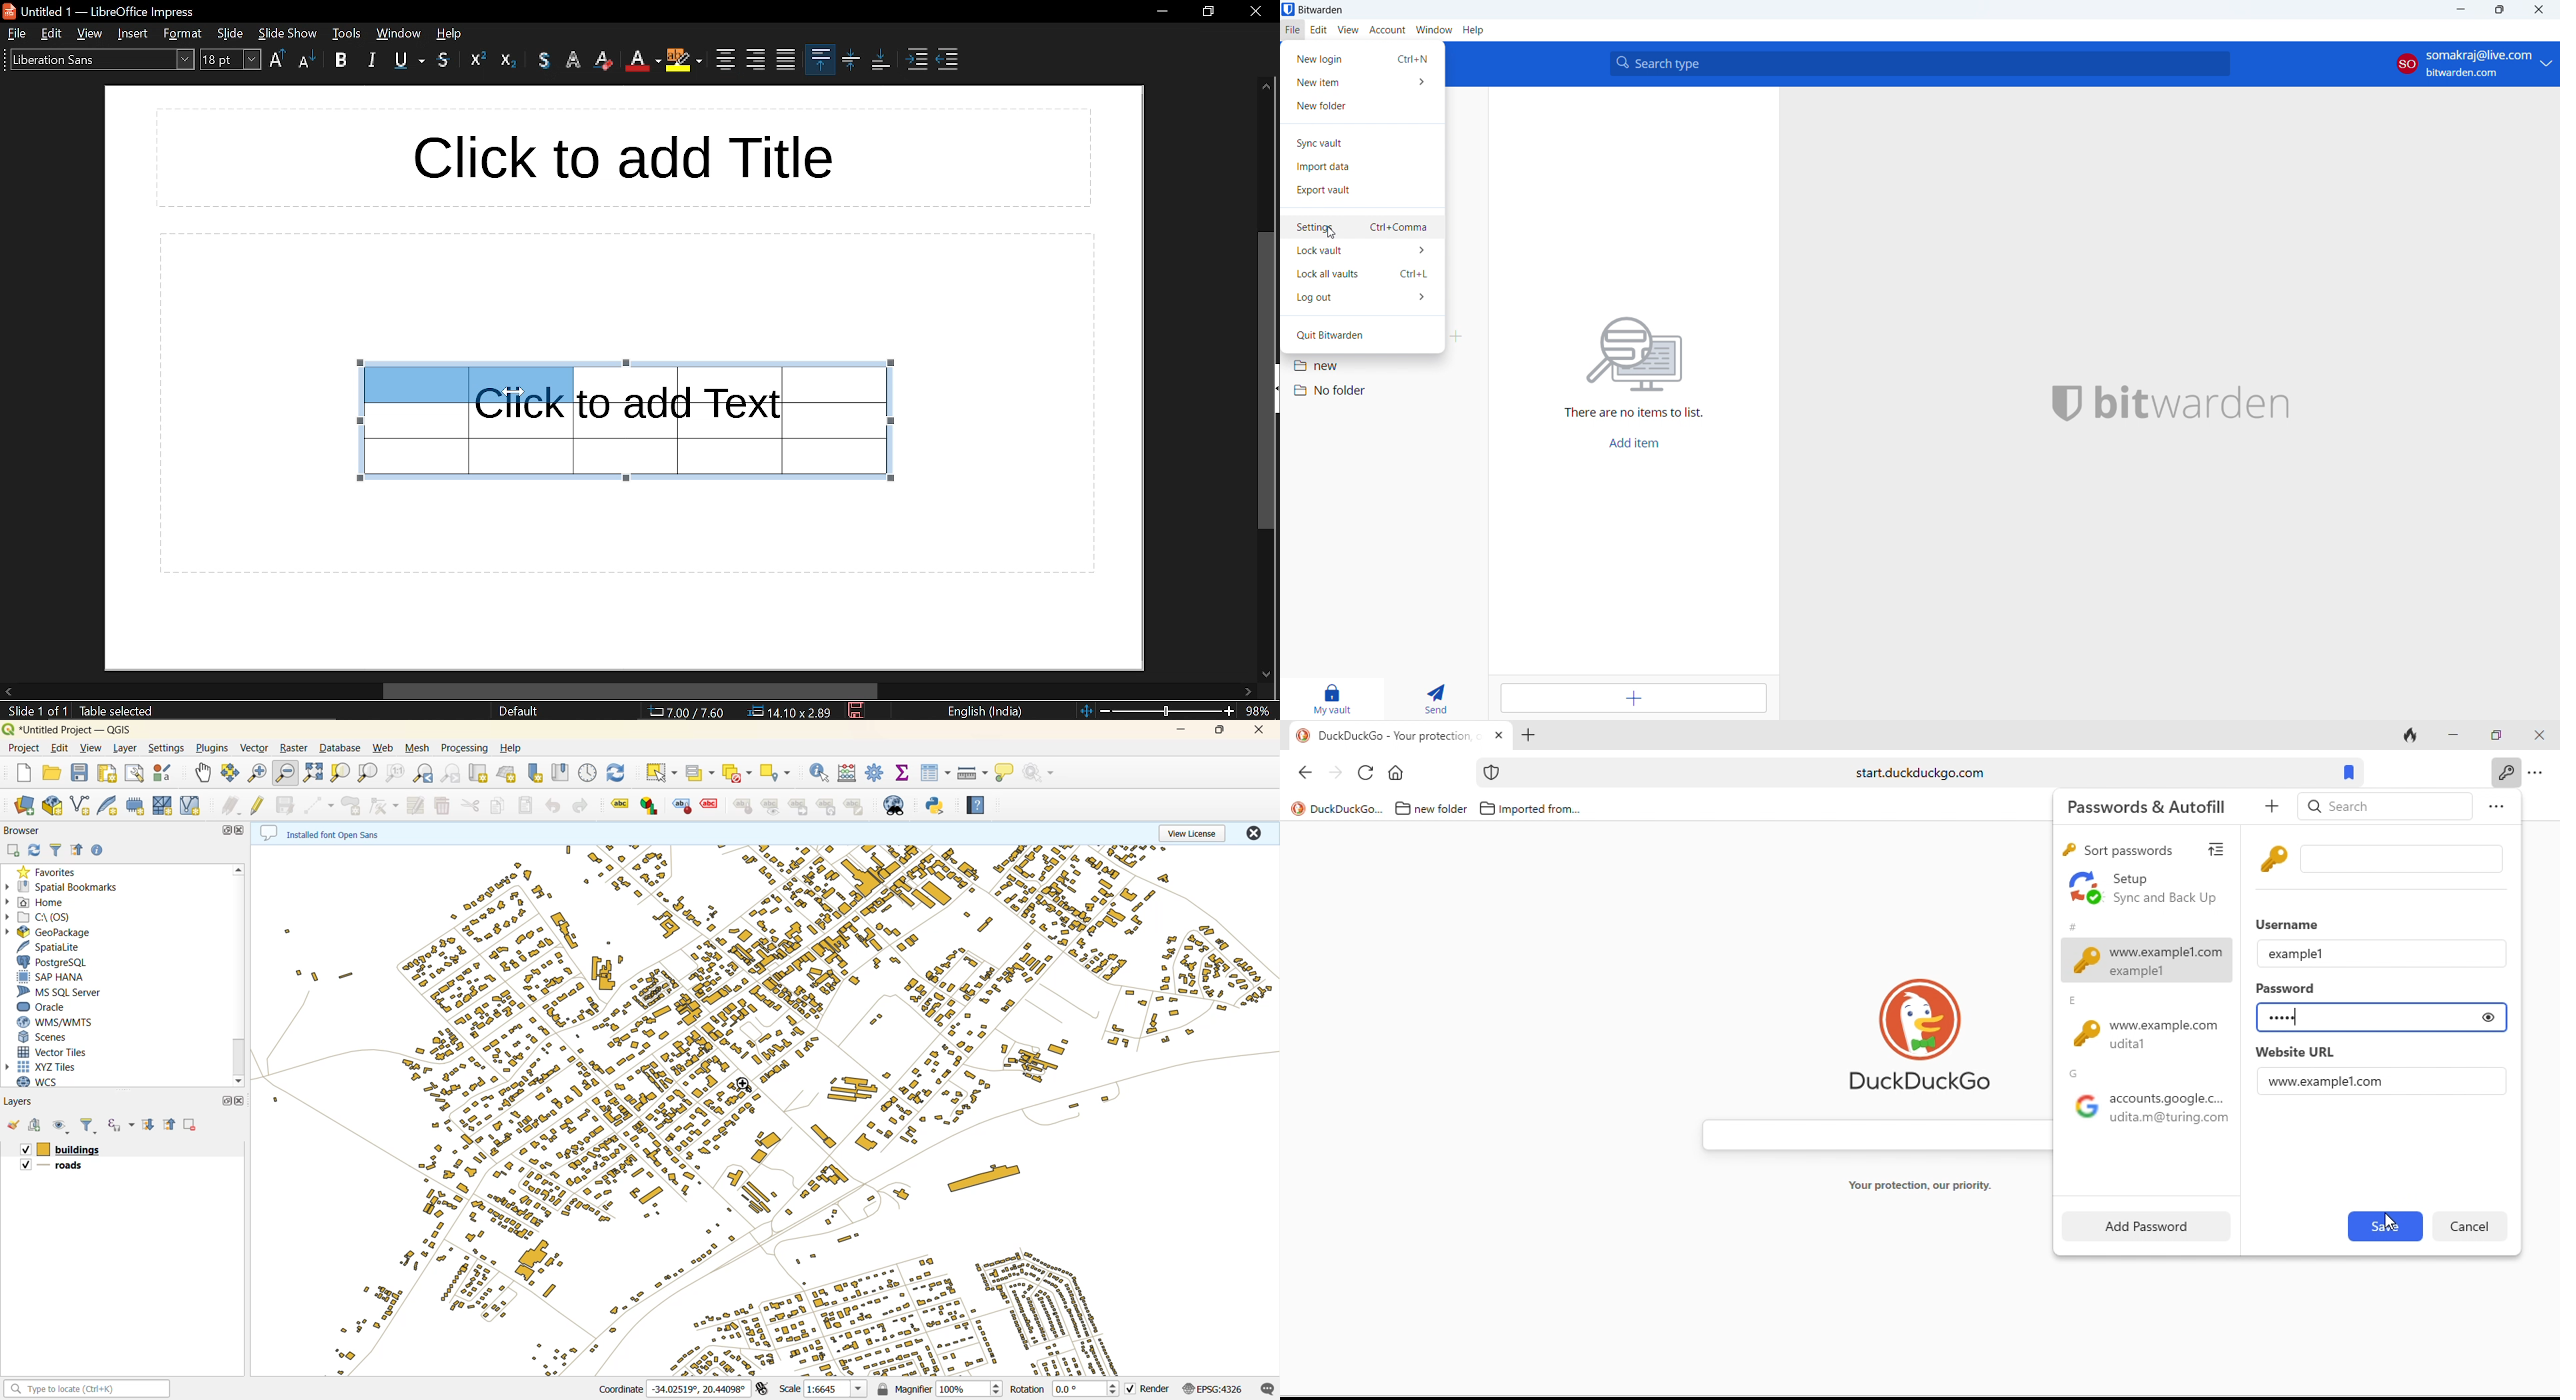 The height and width of the screenshot is (1400, 2576). What do you see at coordinates (452, 773) in the screenshot?
I see `zoom next` at bounding box center [452, 773].